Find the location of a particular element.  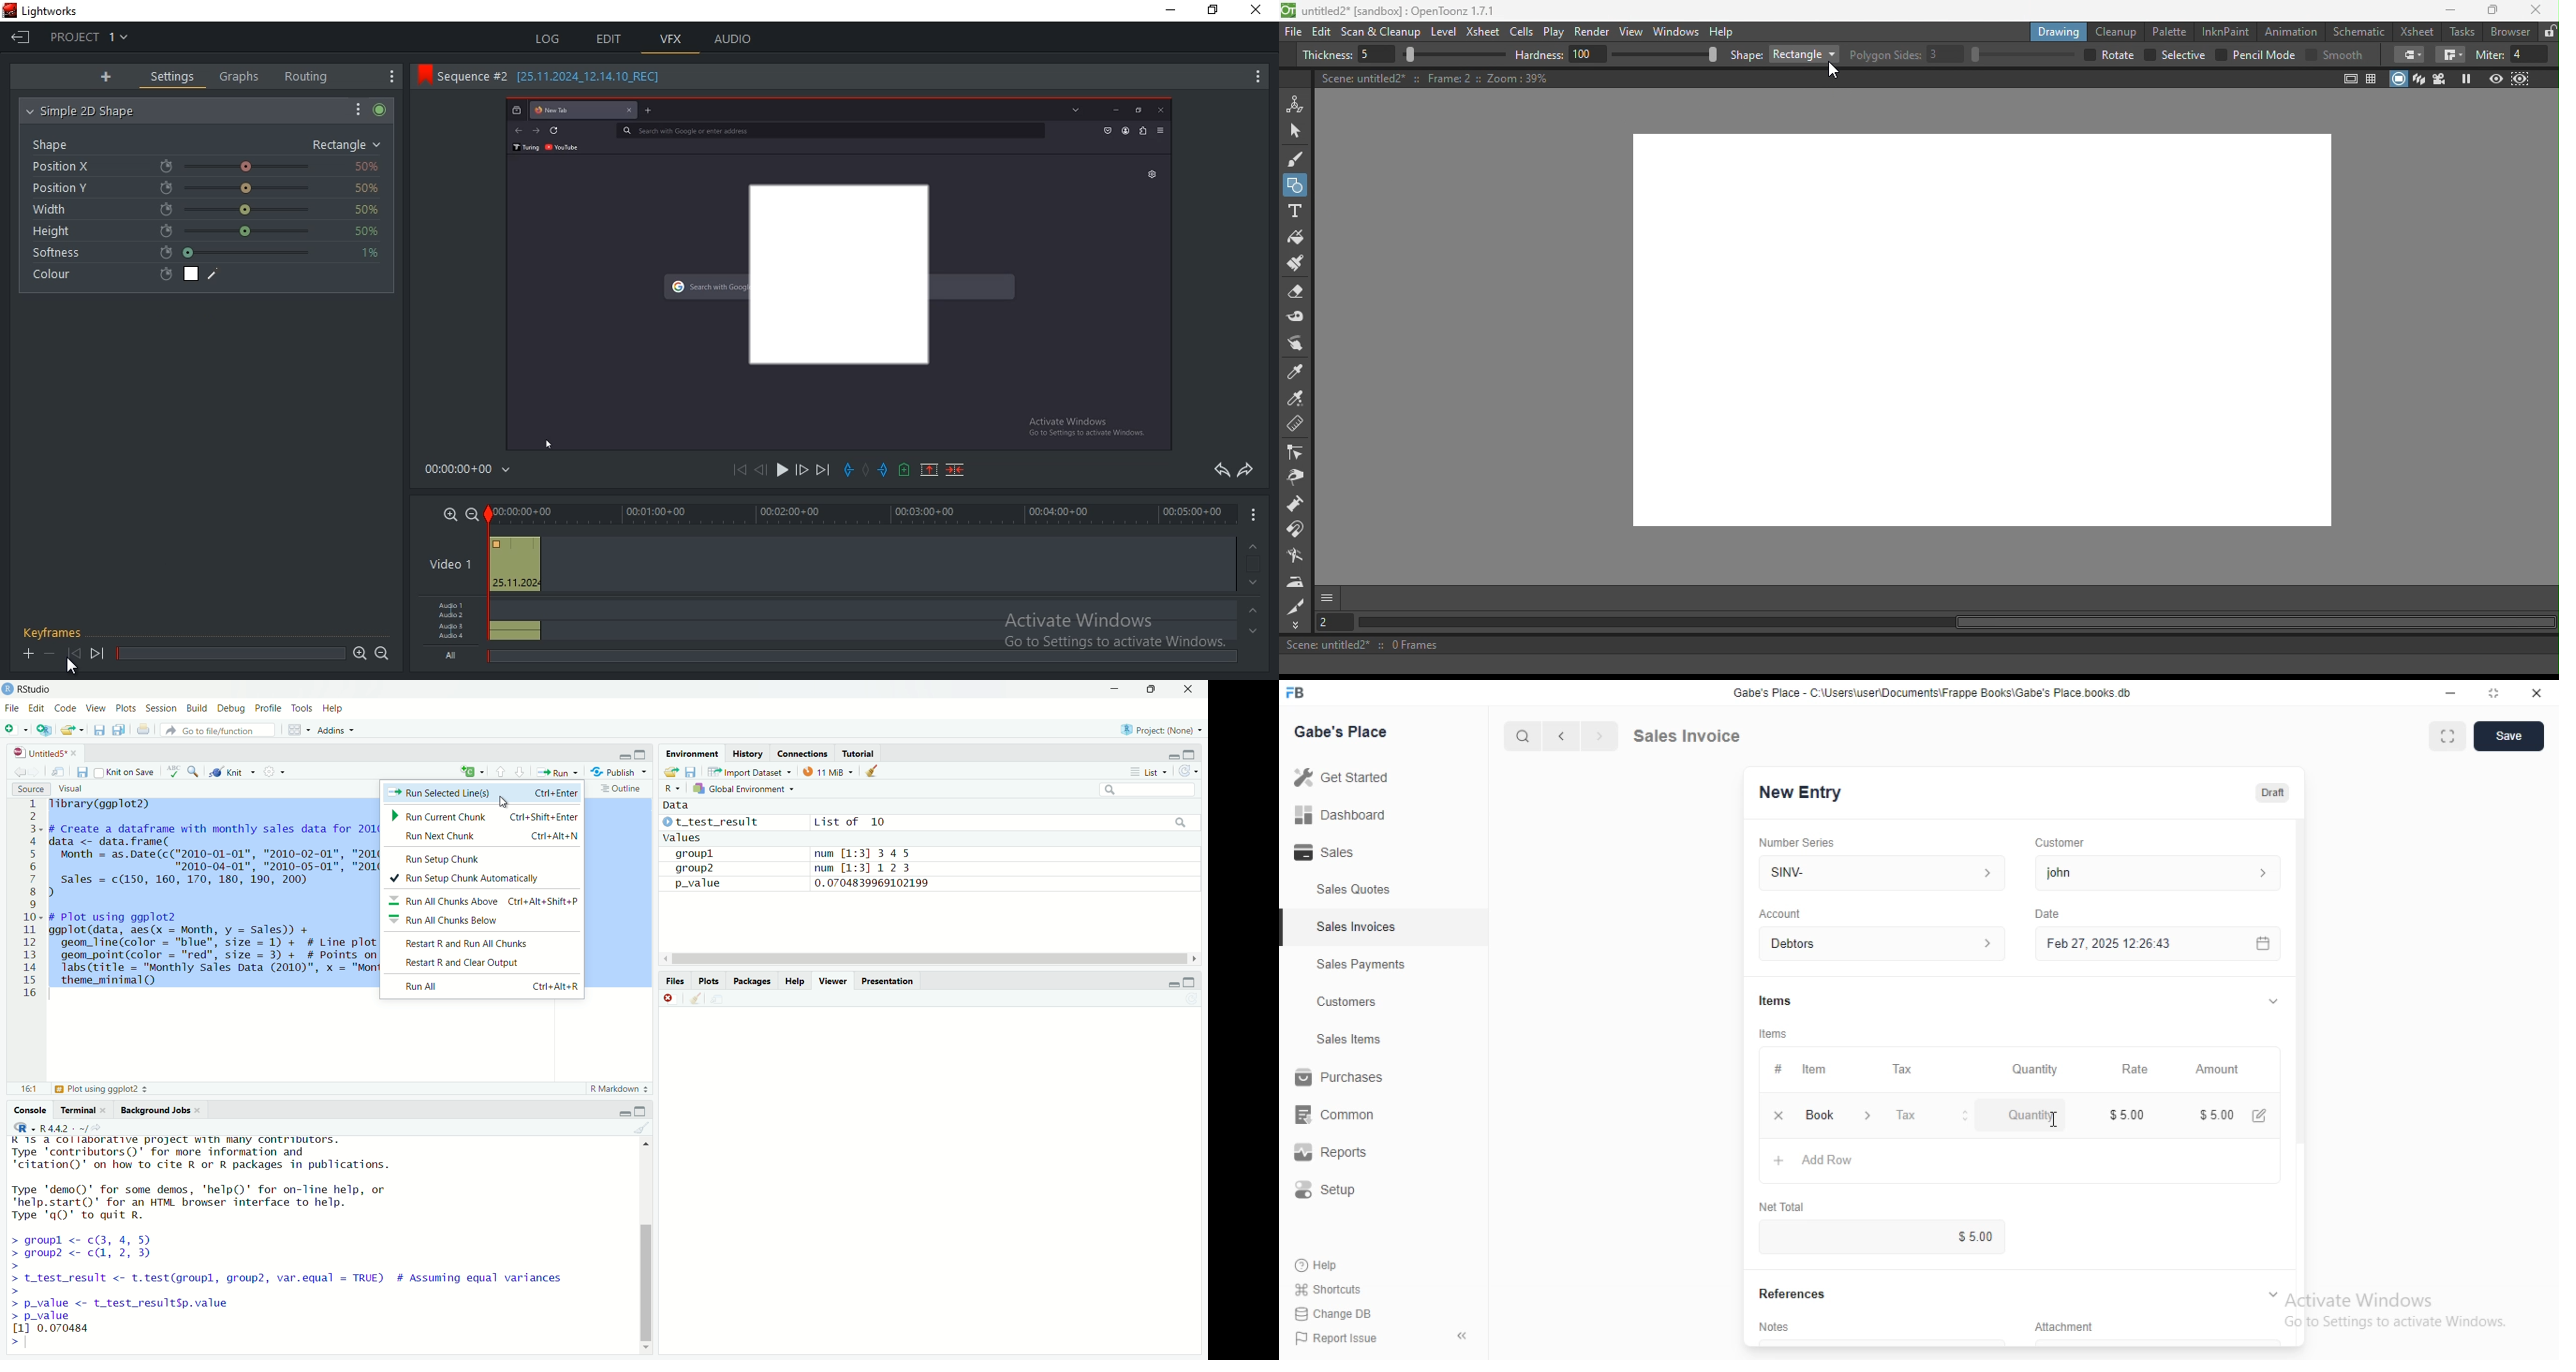

john > is located at coordinates (2164, 872).